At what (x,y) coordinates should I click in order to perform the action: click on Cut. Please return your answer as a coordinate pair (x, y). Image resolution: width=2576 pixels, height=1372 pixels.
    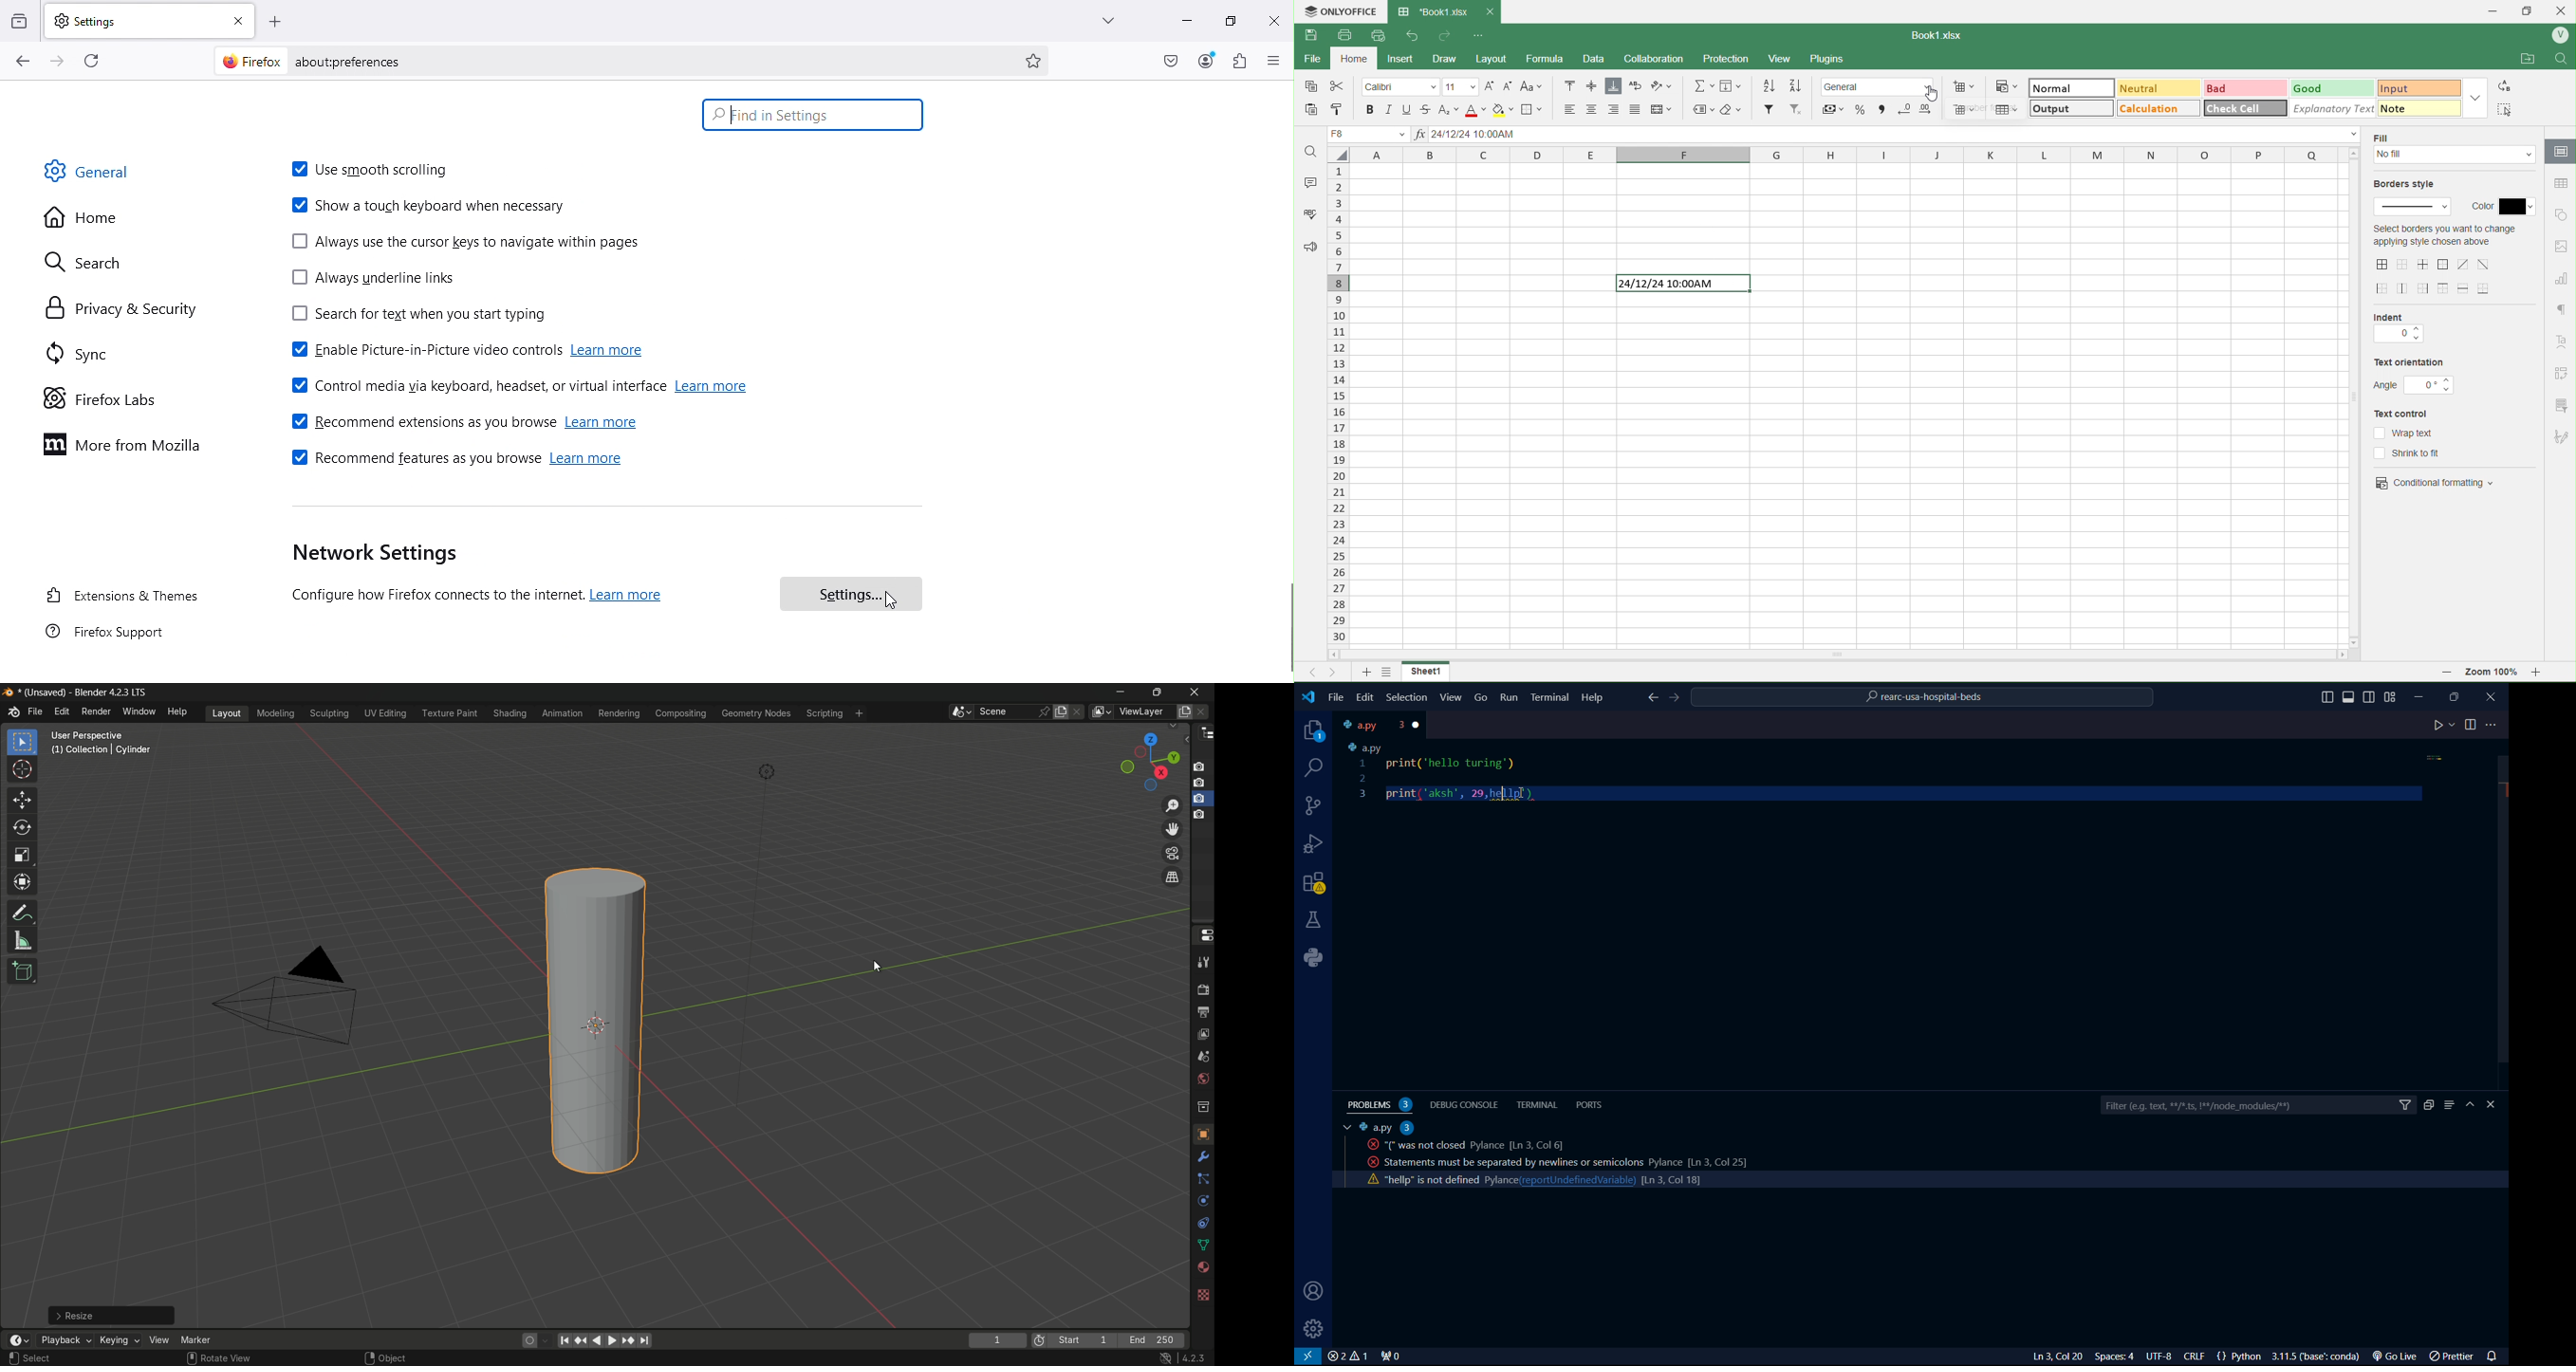
    Looking at the image, I should click on (1339, 87).